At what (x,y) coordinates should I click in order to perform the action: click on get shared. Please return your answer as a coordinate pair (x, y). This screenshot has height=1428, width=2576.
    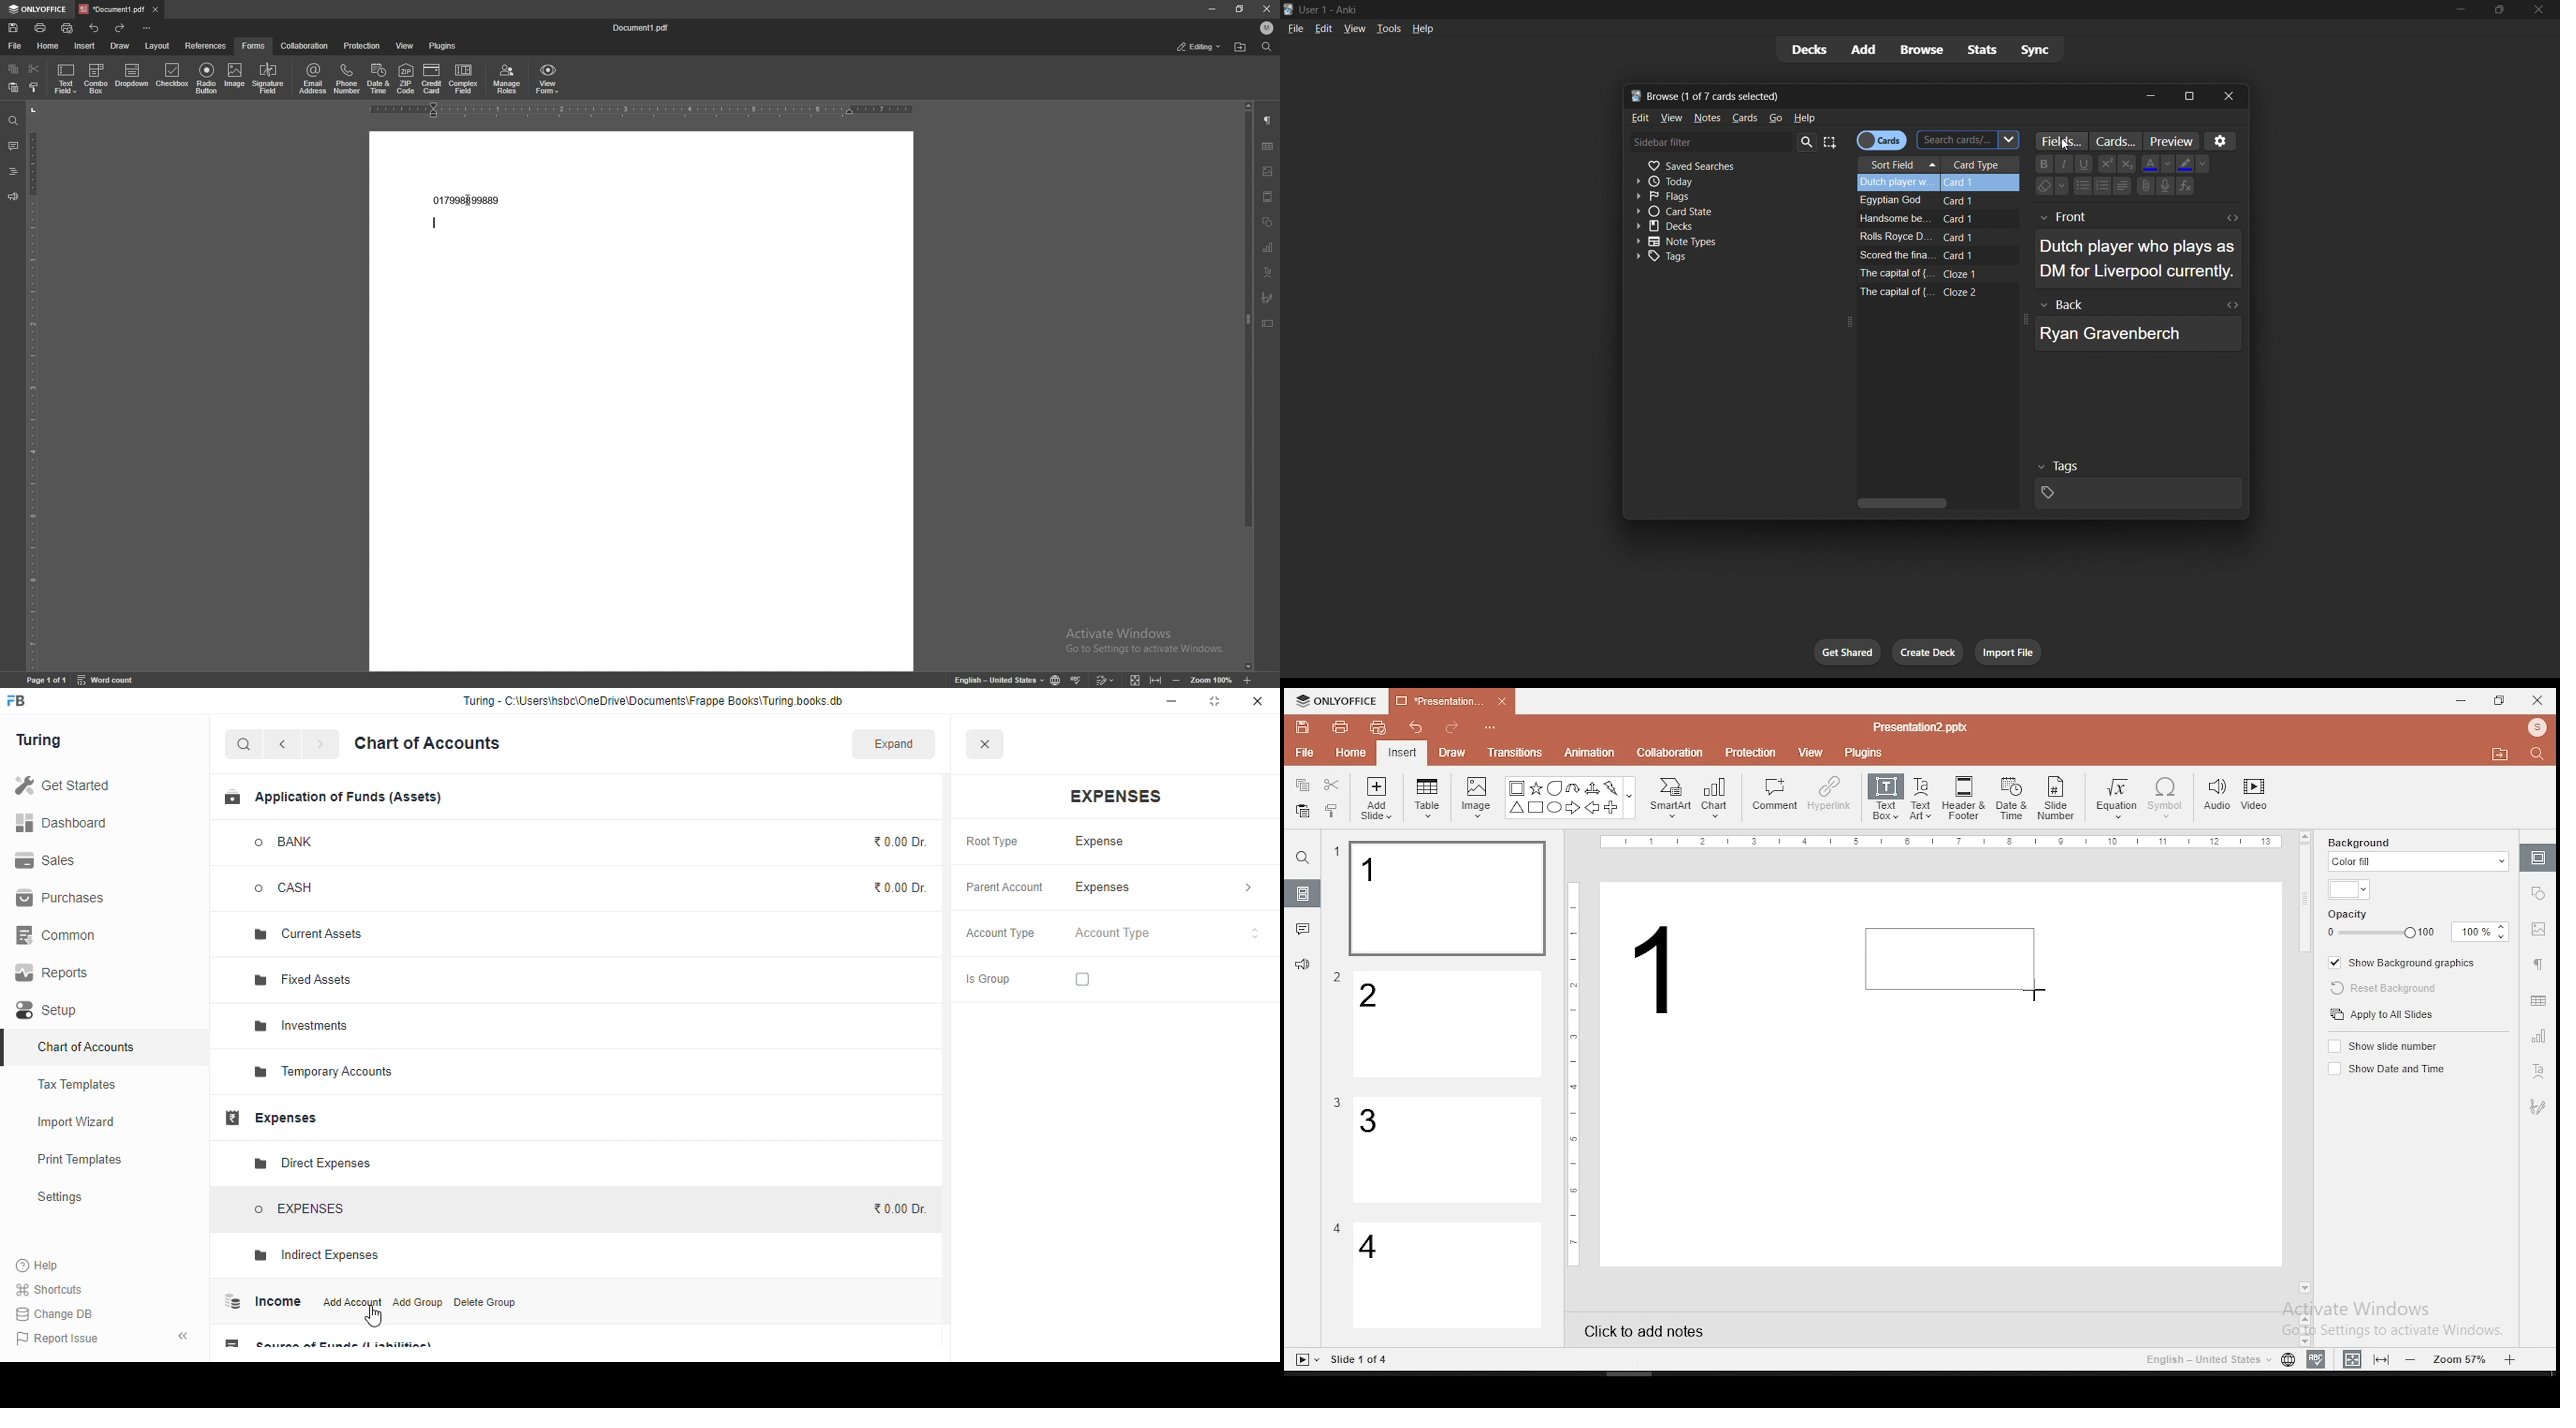
    Looking at the image, I should click on (1839, 653).